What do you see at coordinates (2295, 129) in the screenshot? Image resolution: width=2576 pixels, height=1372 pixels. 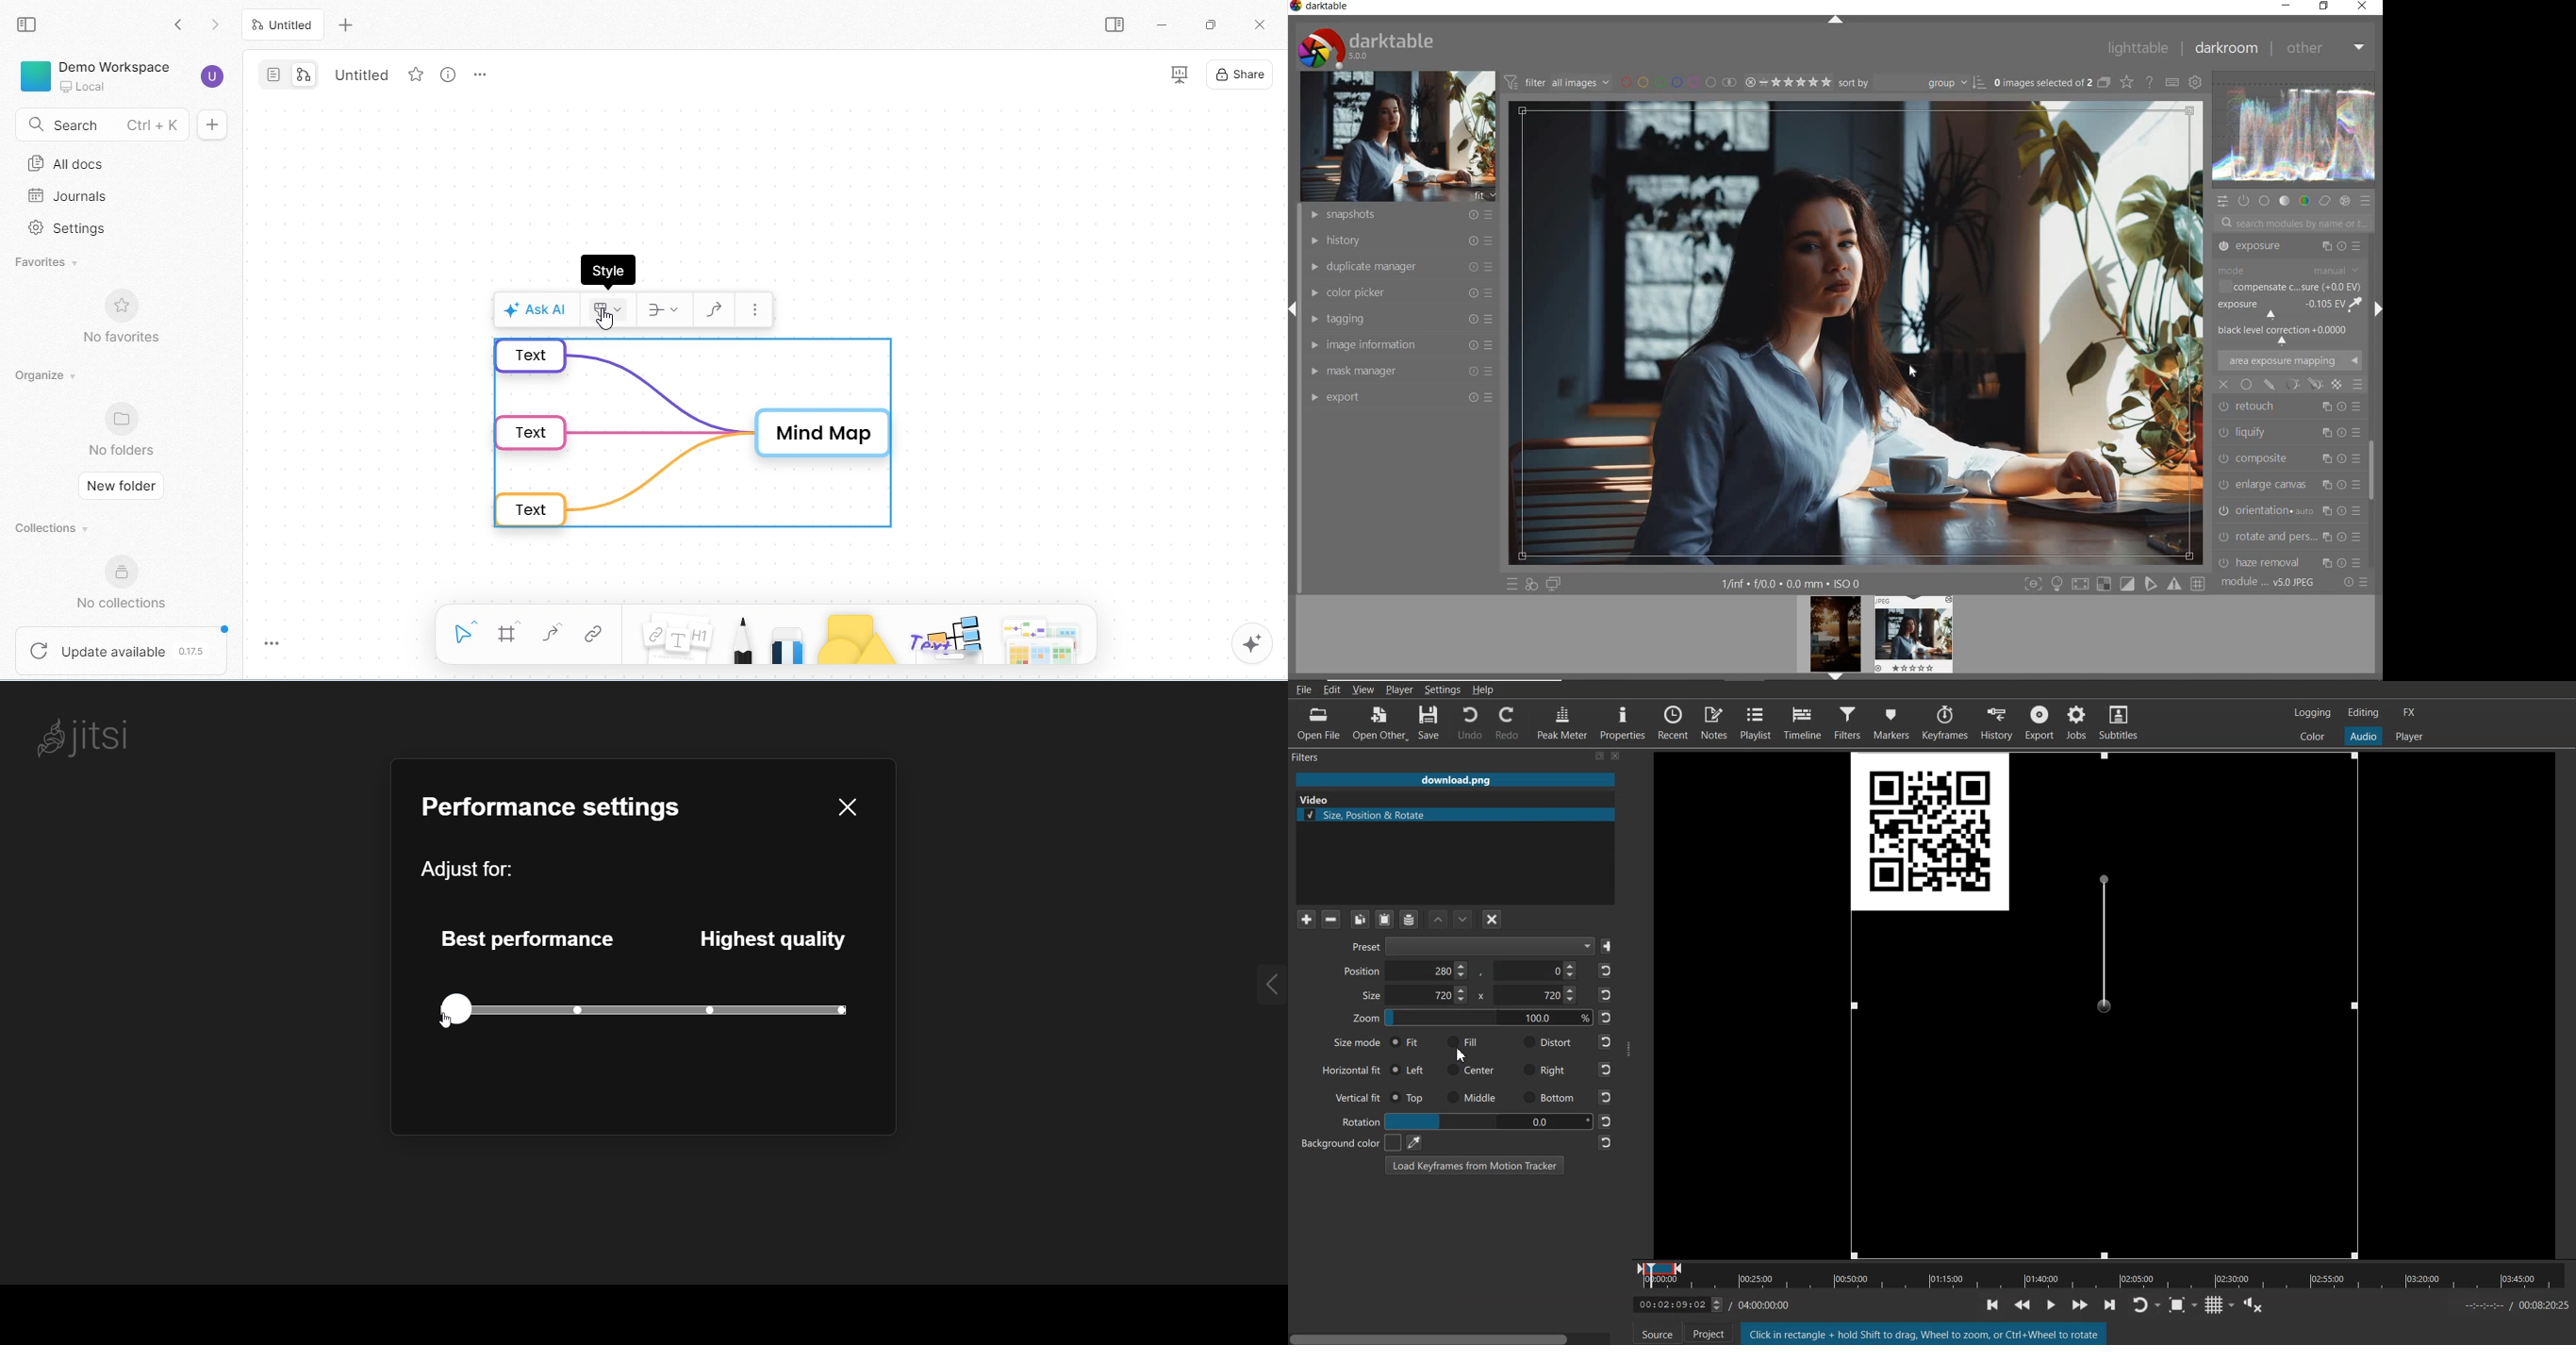 I see `WAVEFORM` at bounding box center [2295, 129].